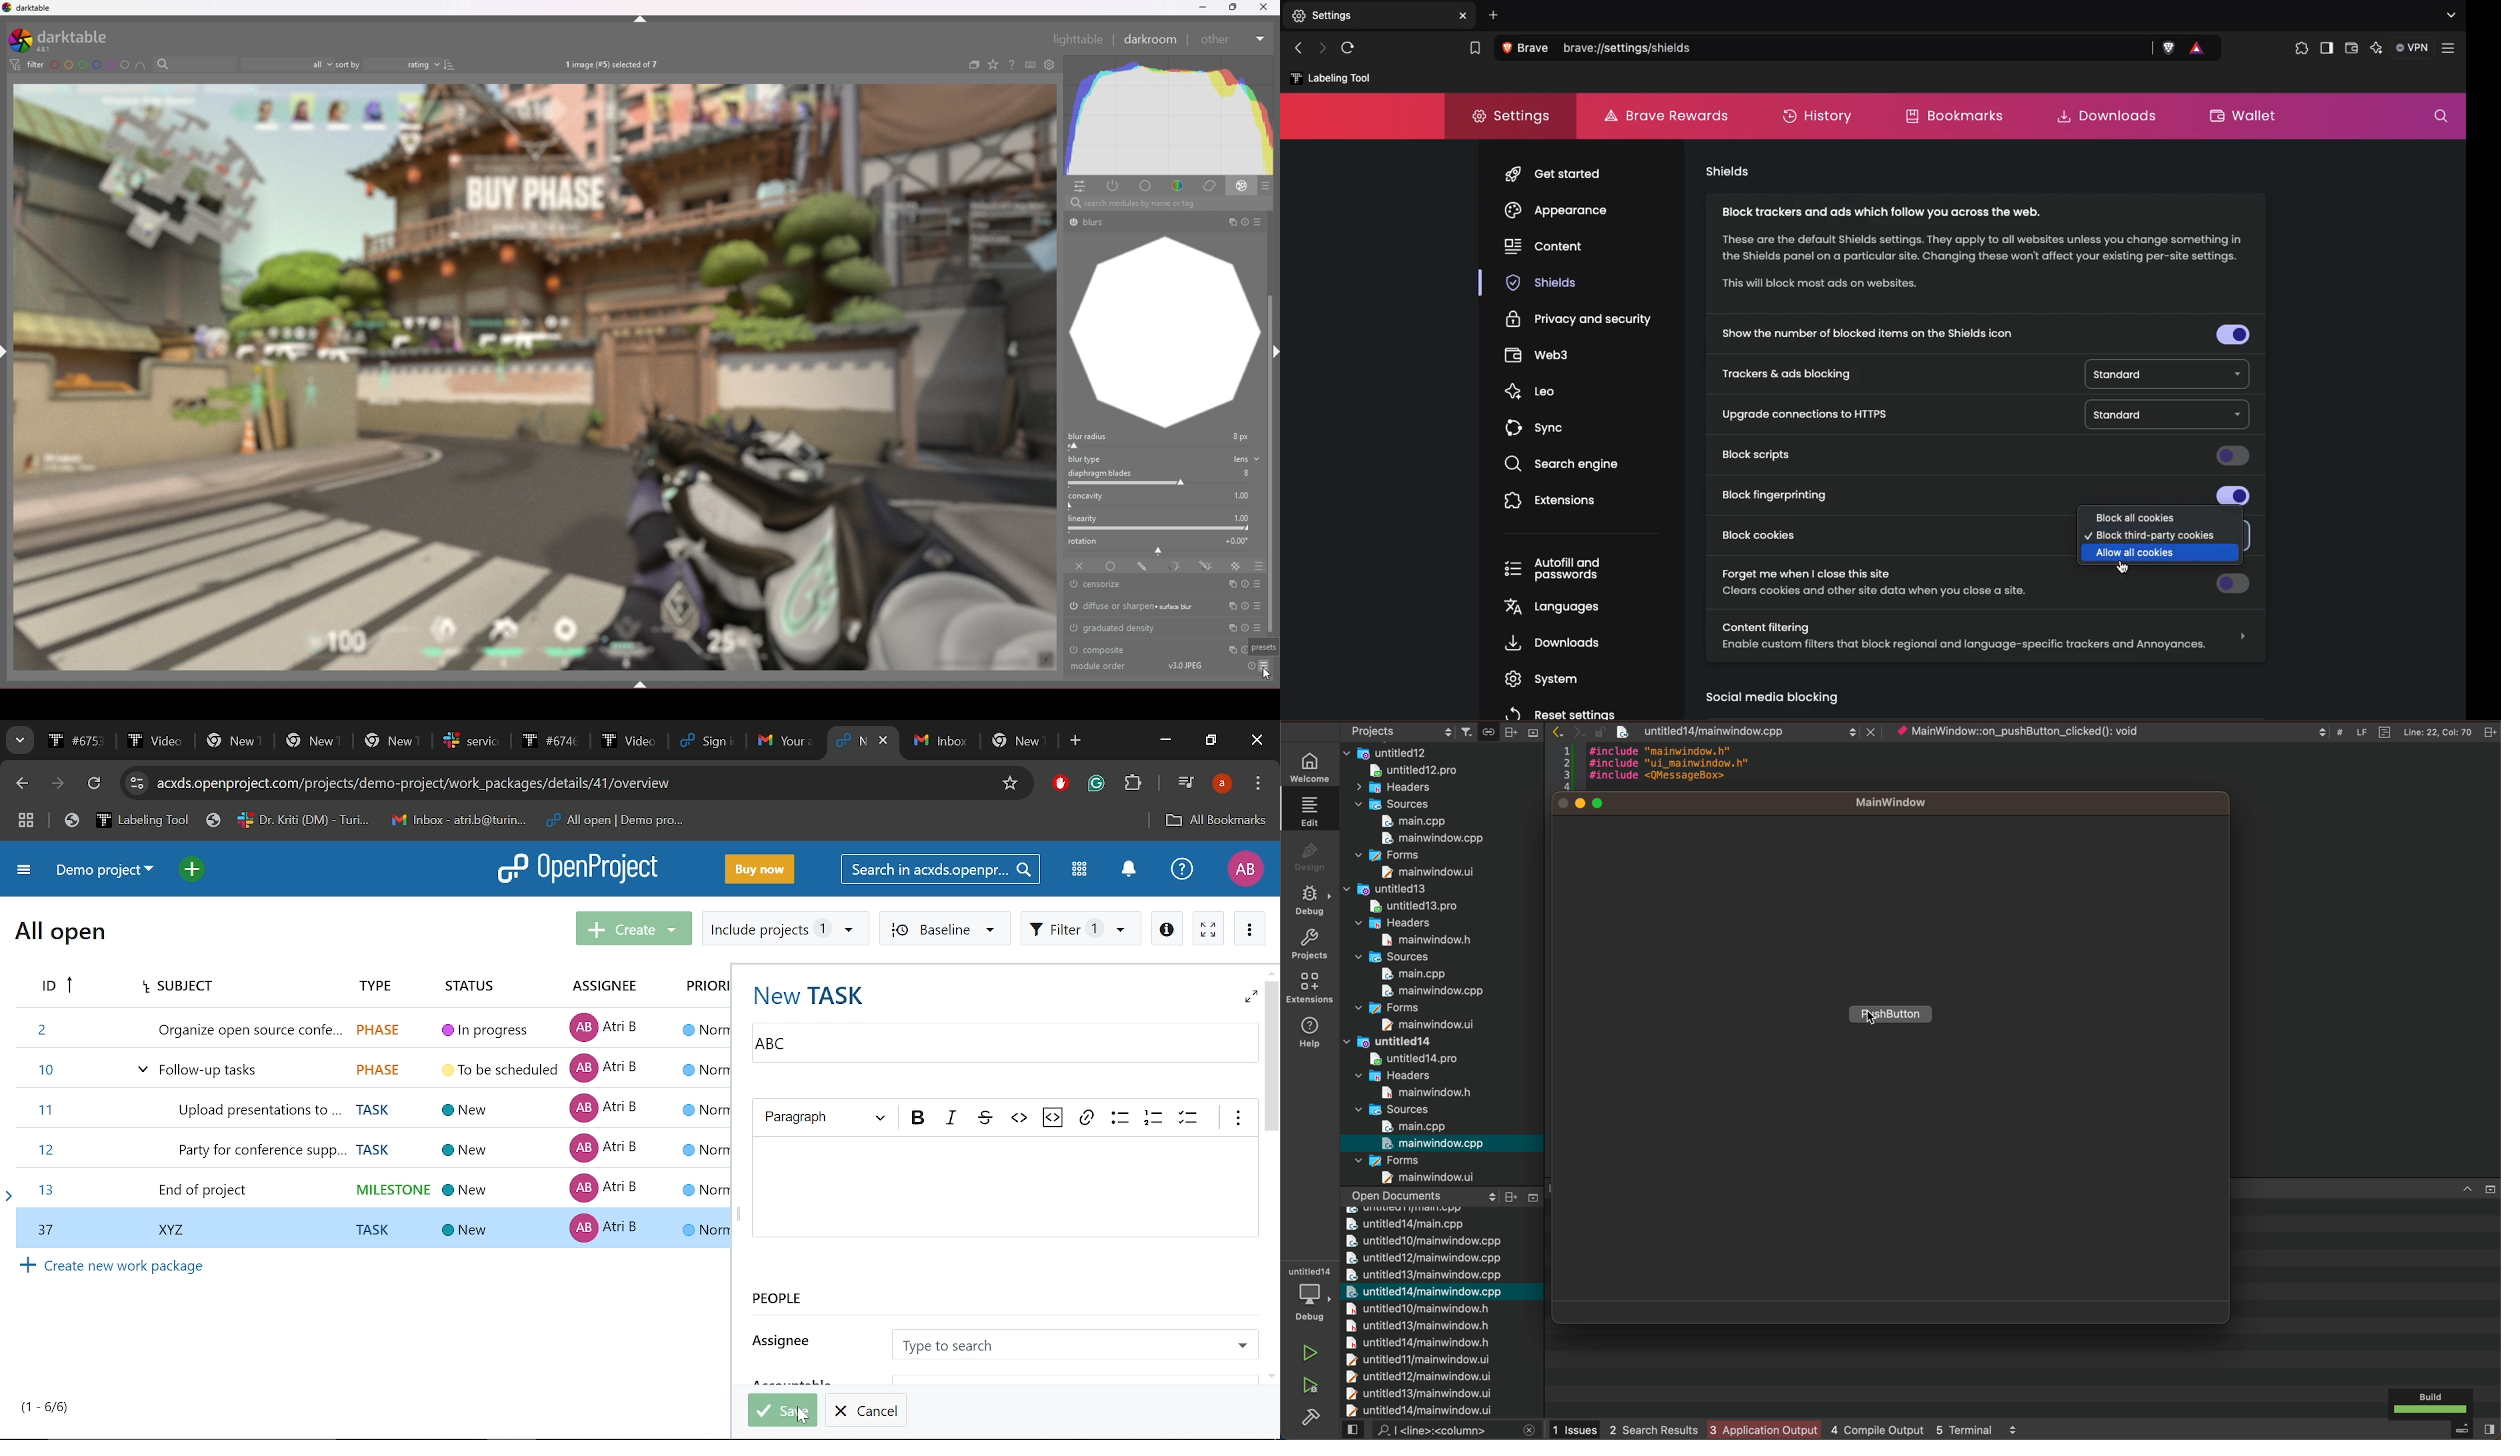 The image size is (2520, 1456). I want to click on create group, so click(974, 65).